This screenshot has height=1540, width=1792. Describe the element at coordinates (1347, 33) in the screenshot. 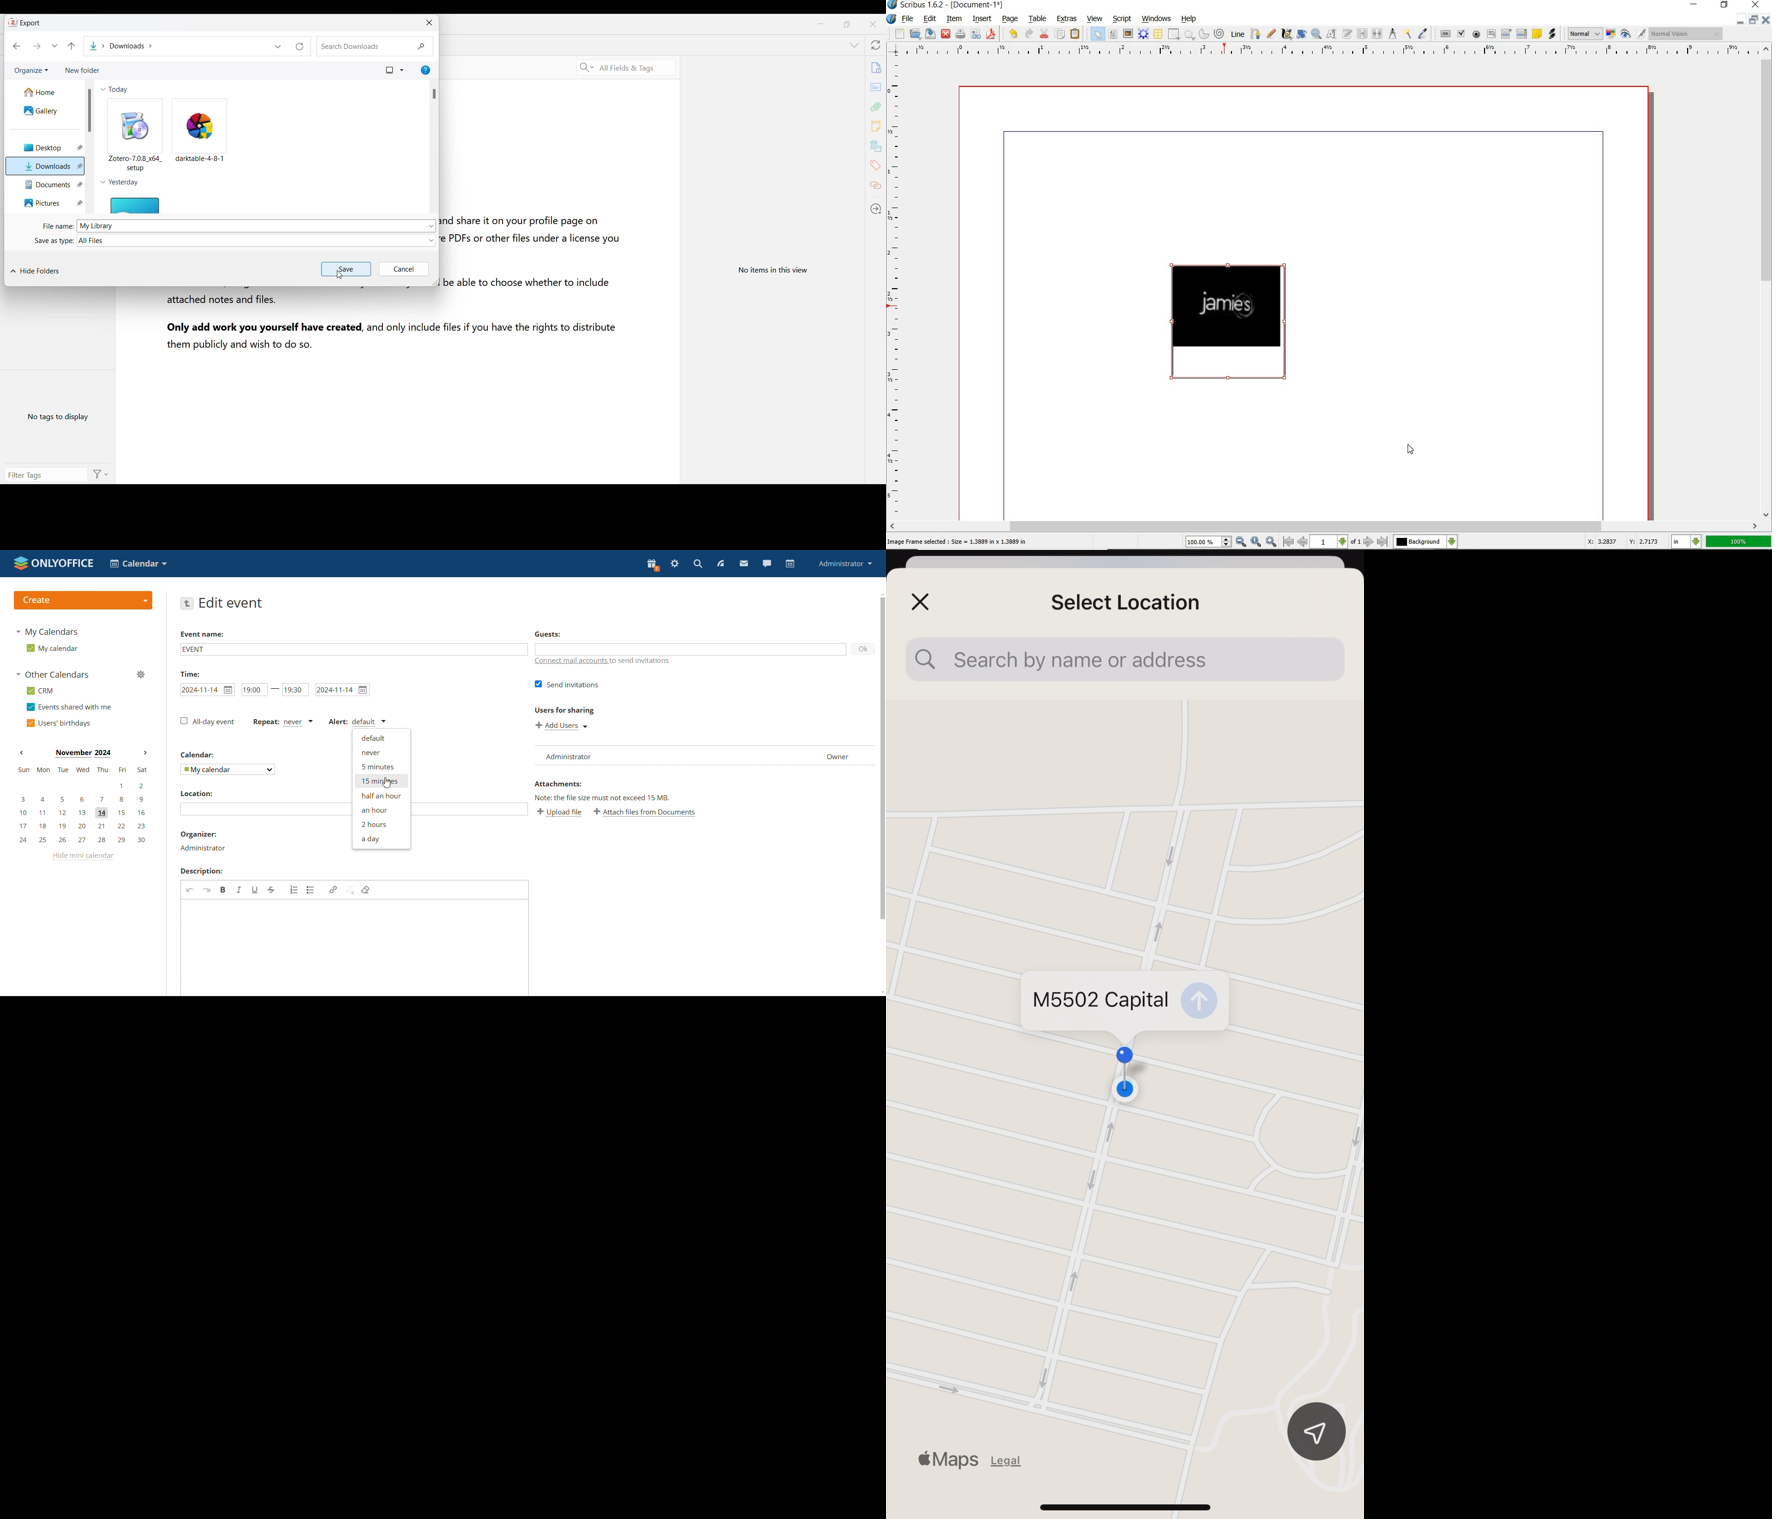

I see `edit text with story editor` at that location.